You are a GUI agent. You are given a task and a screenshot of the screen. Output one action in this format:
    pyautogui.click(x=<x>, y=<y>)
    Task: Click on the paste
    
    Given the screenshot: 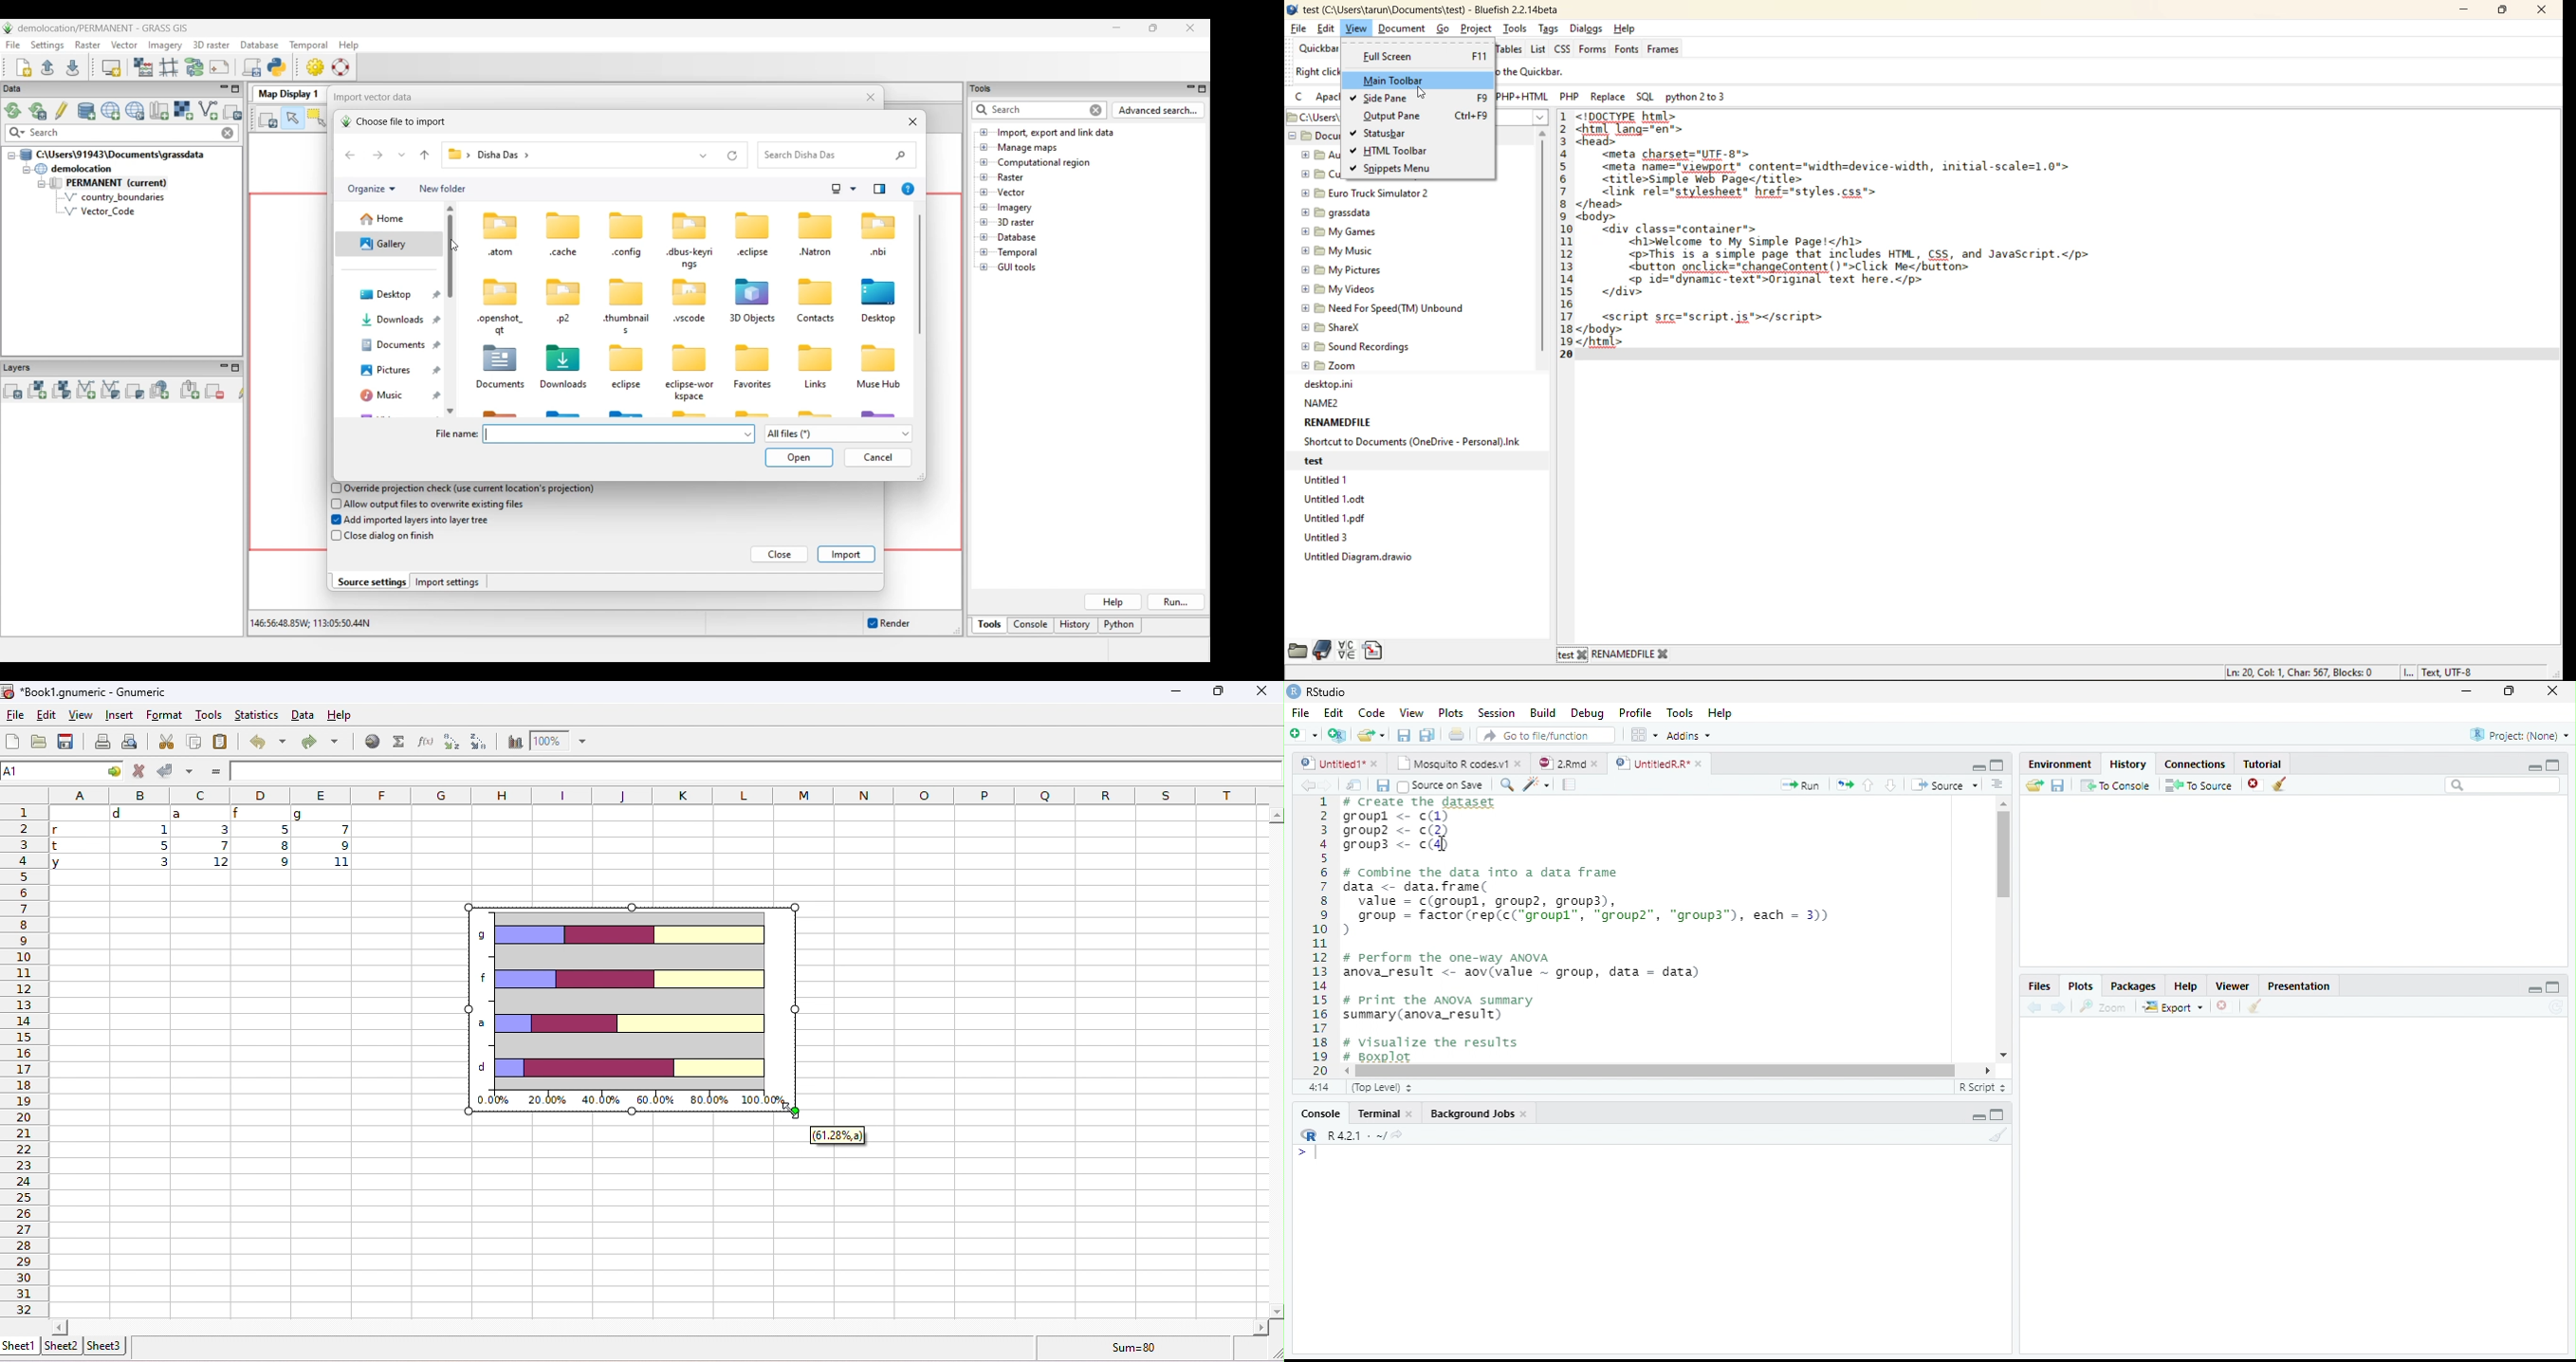 What is the action you would take?
    pyautogui.click(x=221, y=740)
    